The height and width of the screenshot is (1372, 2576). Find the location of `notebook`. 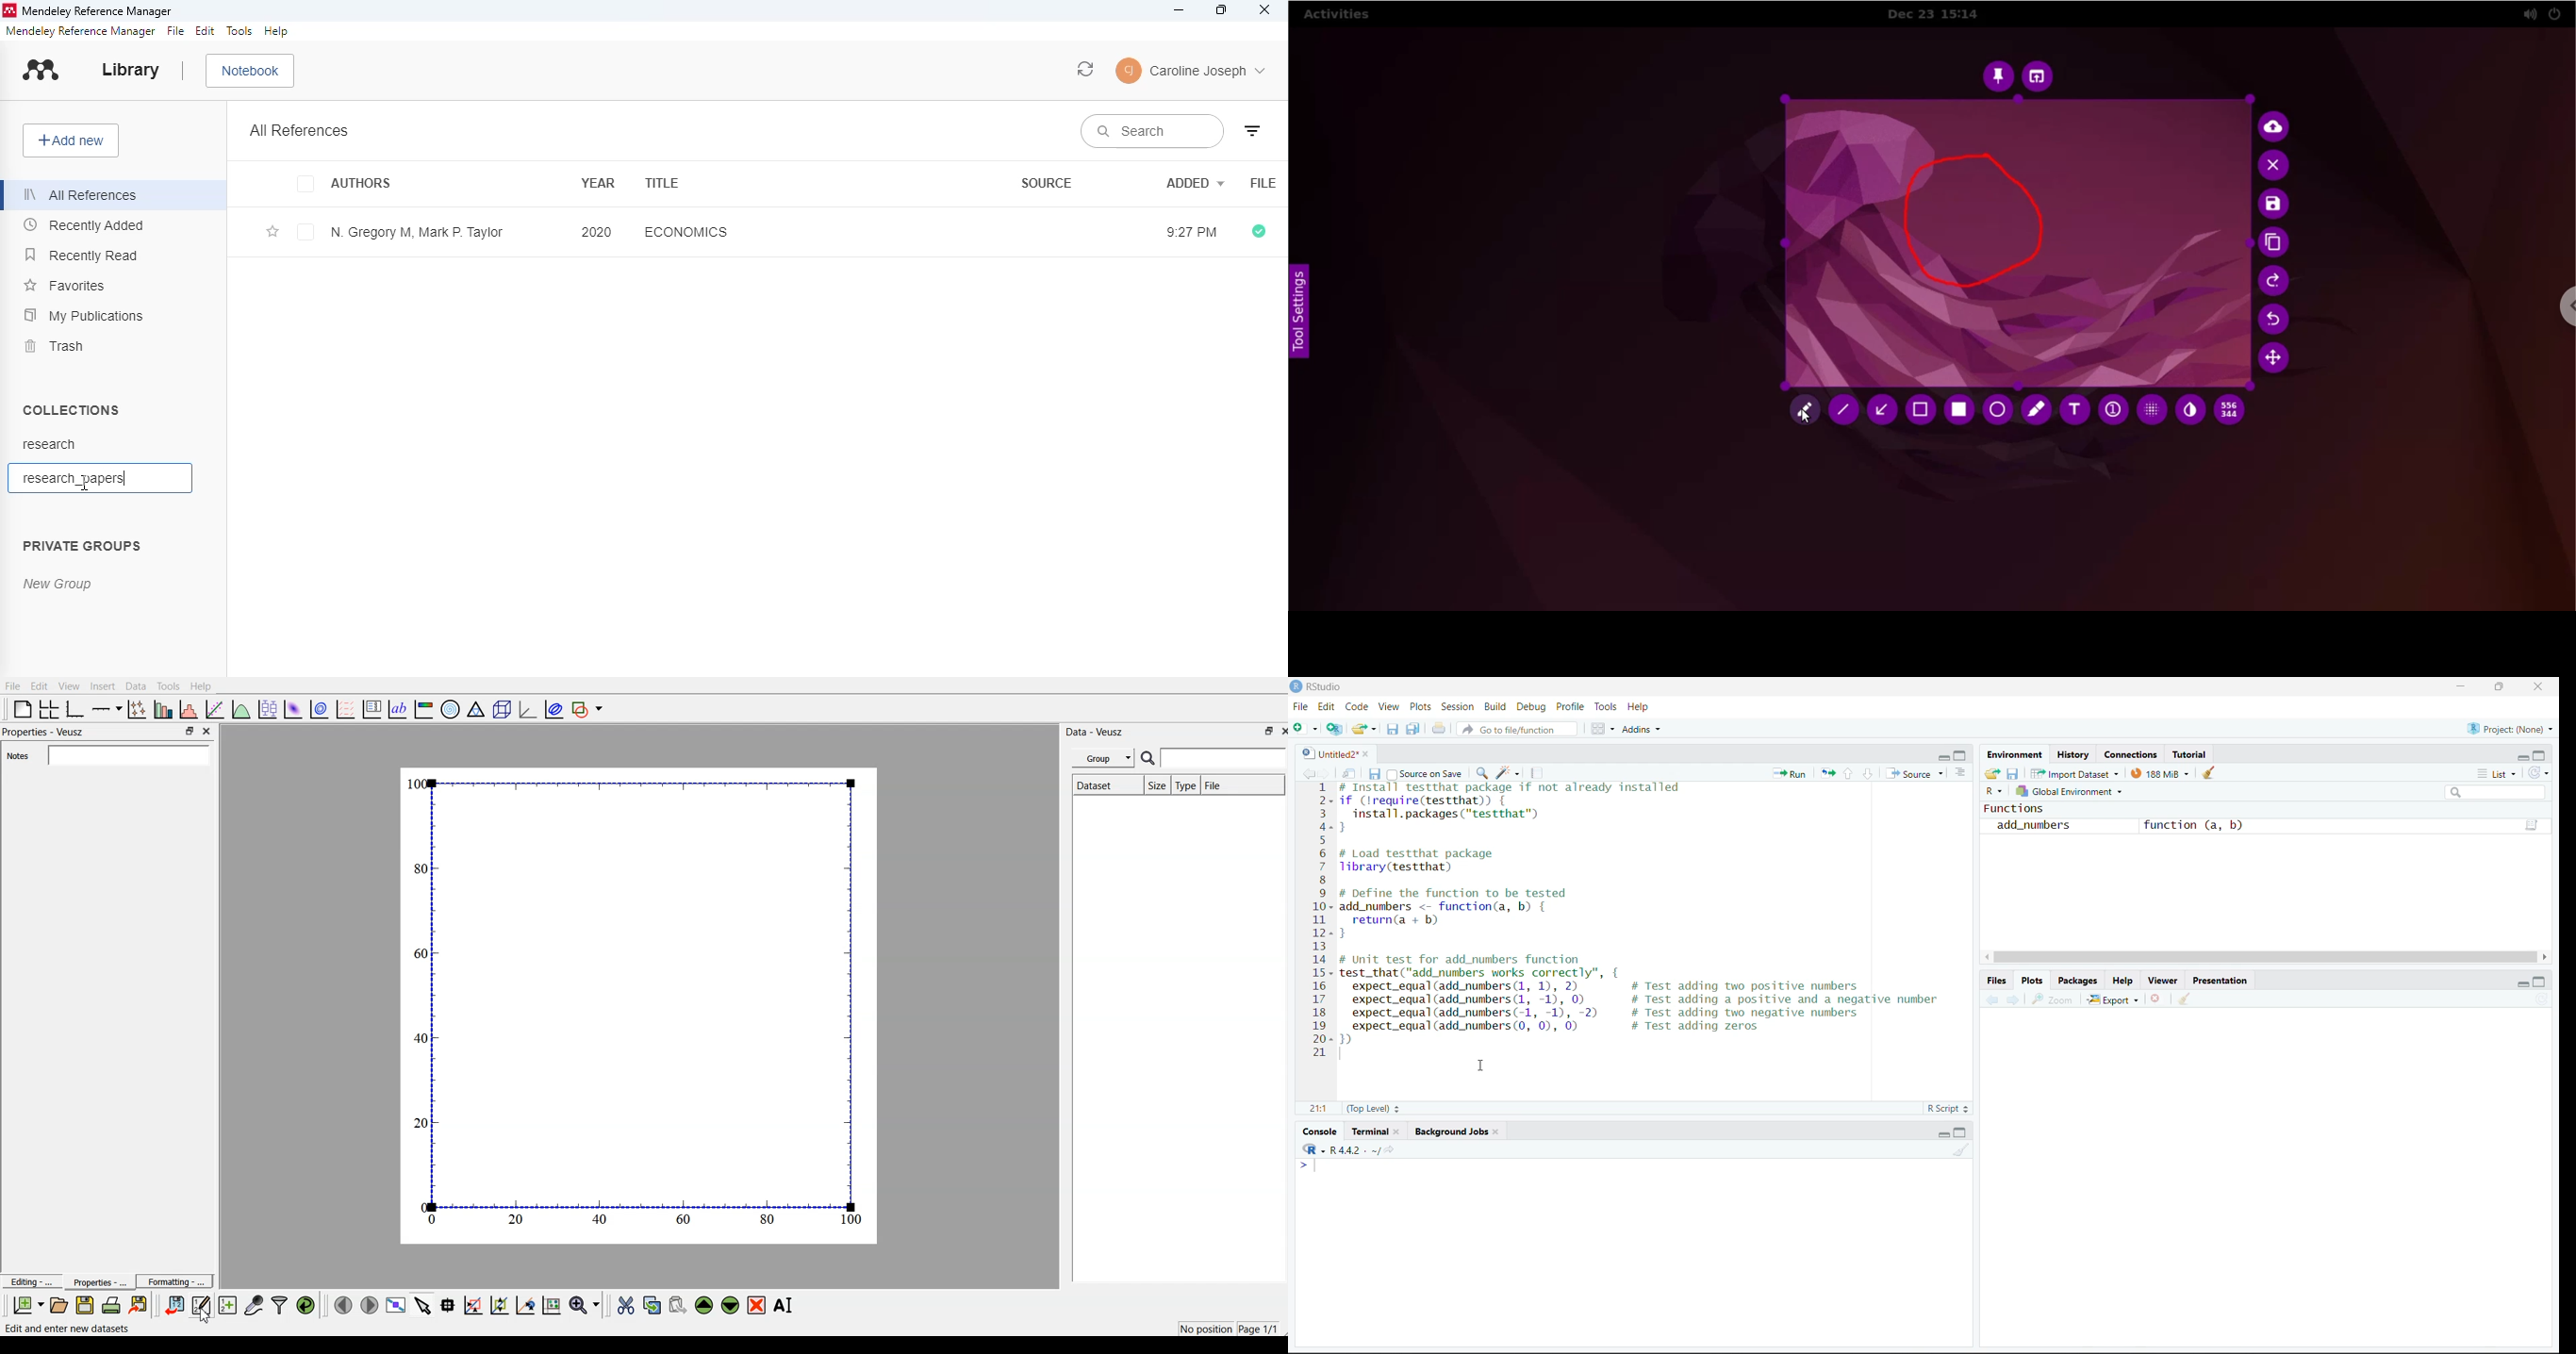

notebook is located at coordinates (251, 72).